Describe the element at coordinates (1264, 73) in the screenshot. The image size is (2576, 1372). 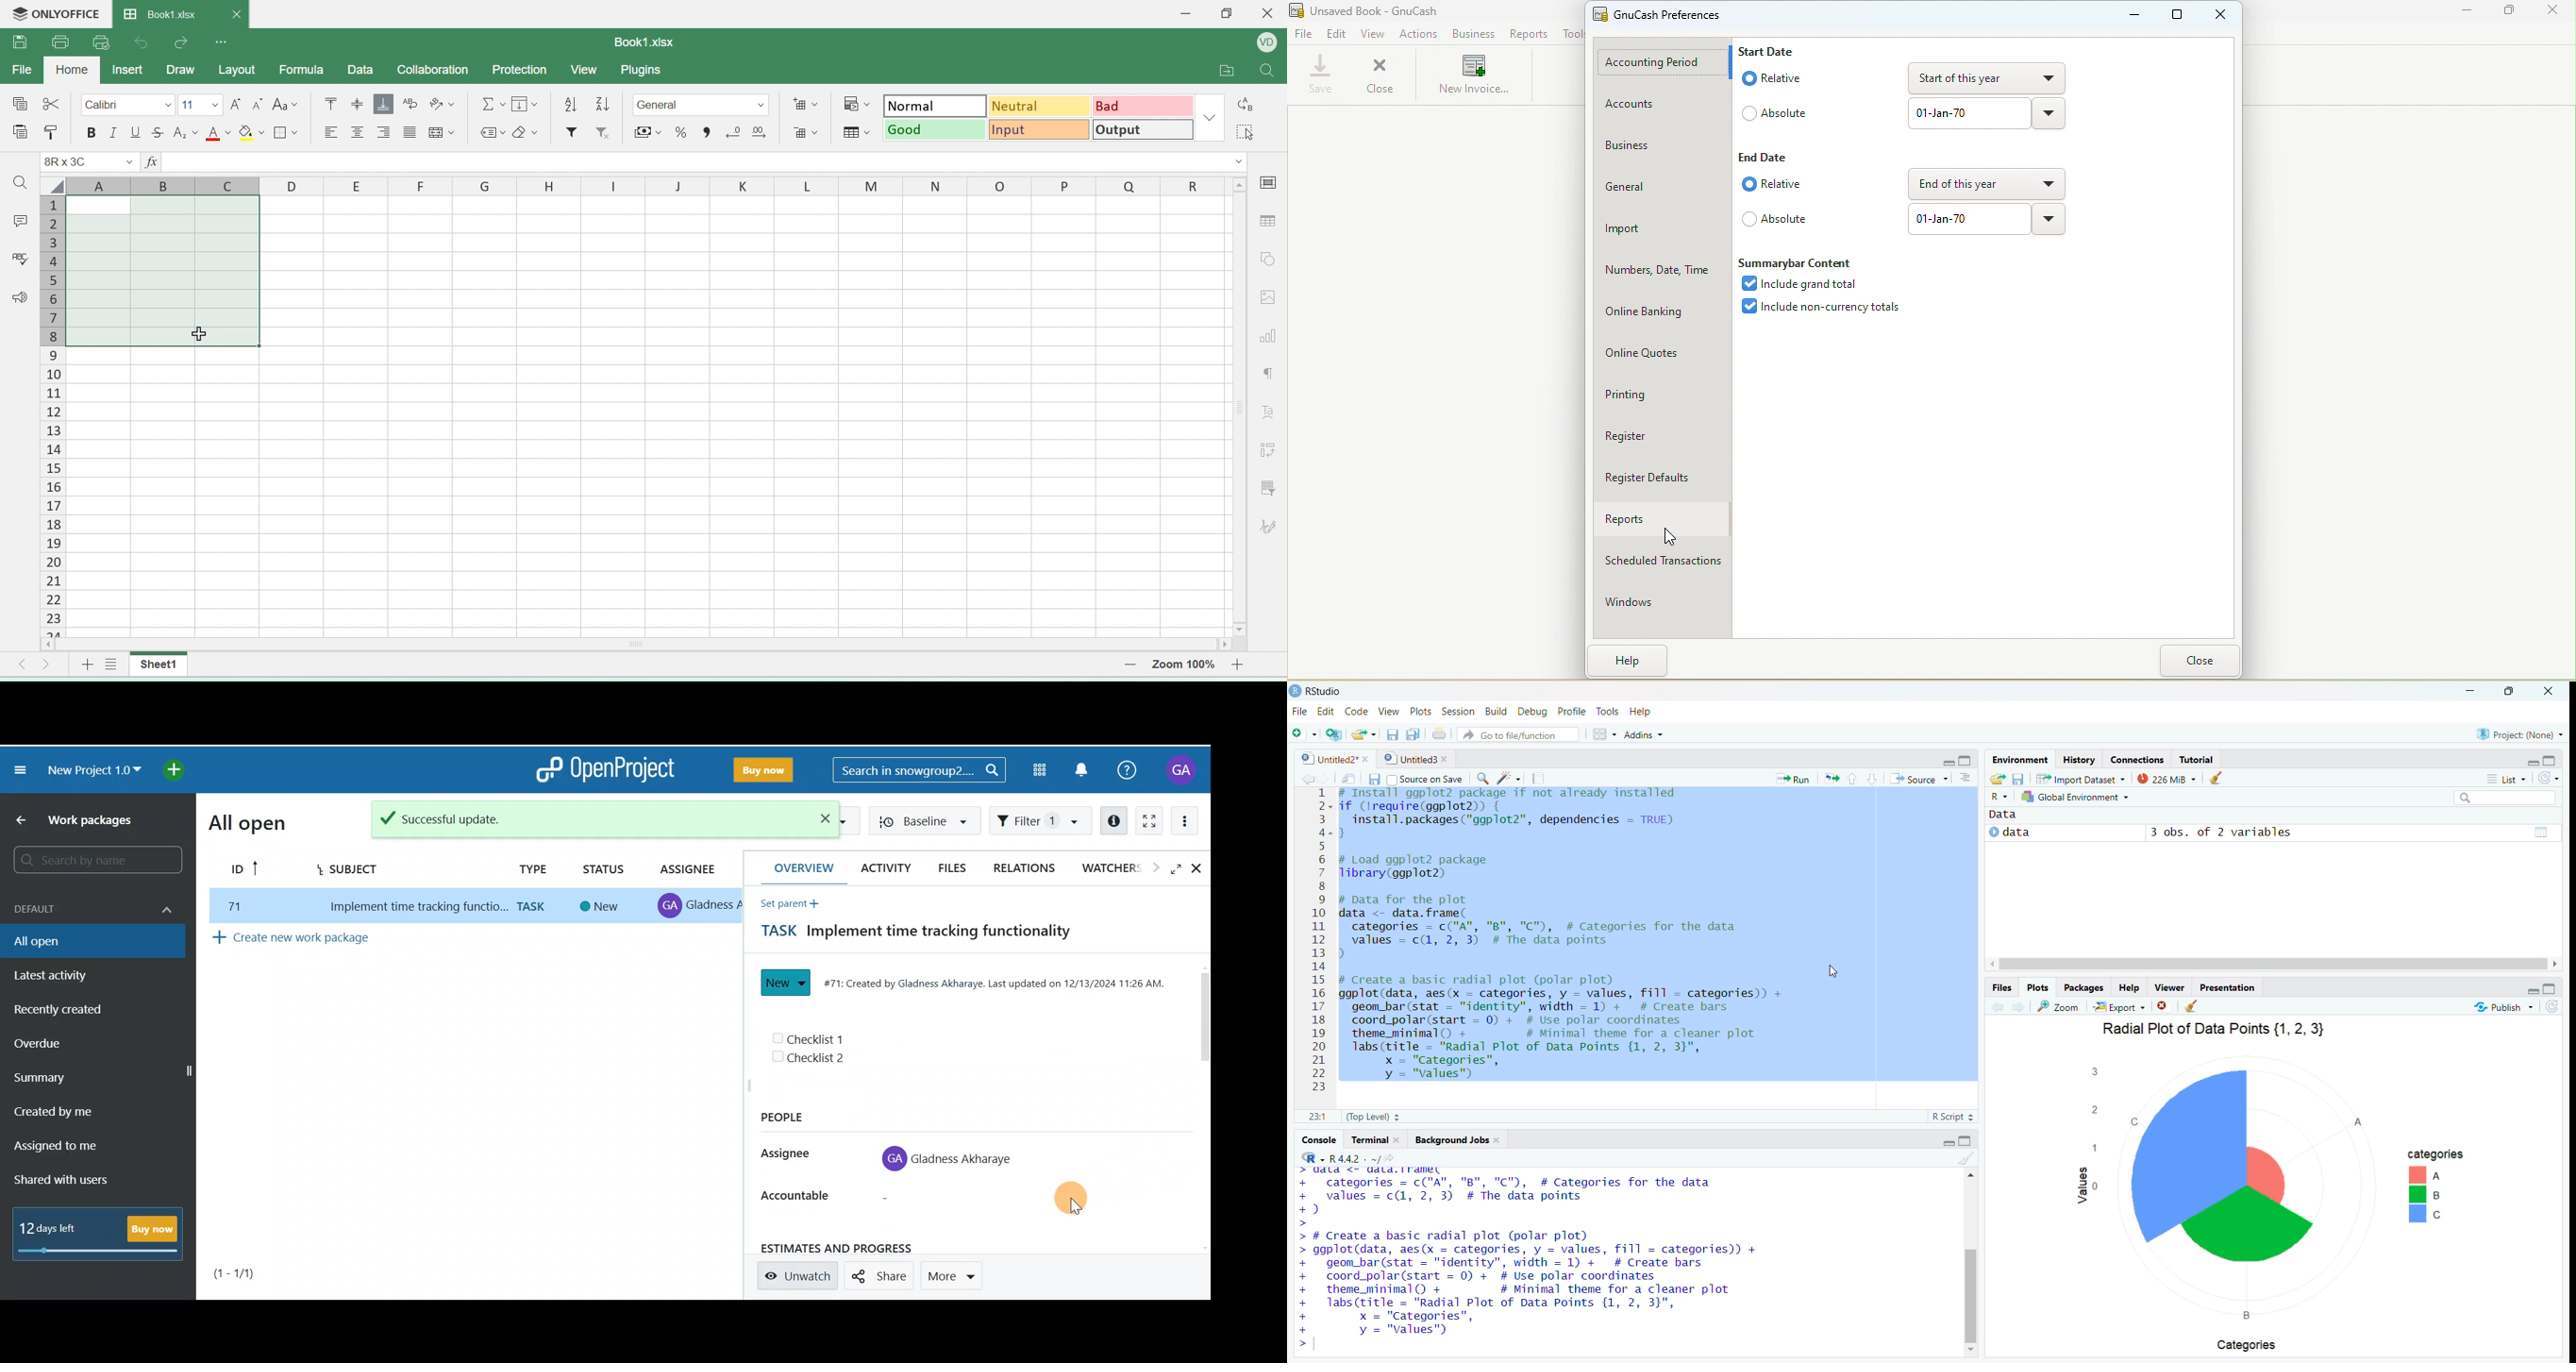
I see `search` at that location.